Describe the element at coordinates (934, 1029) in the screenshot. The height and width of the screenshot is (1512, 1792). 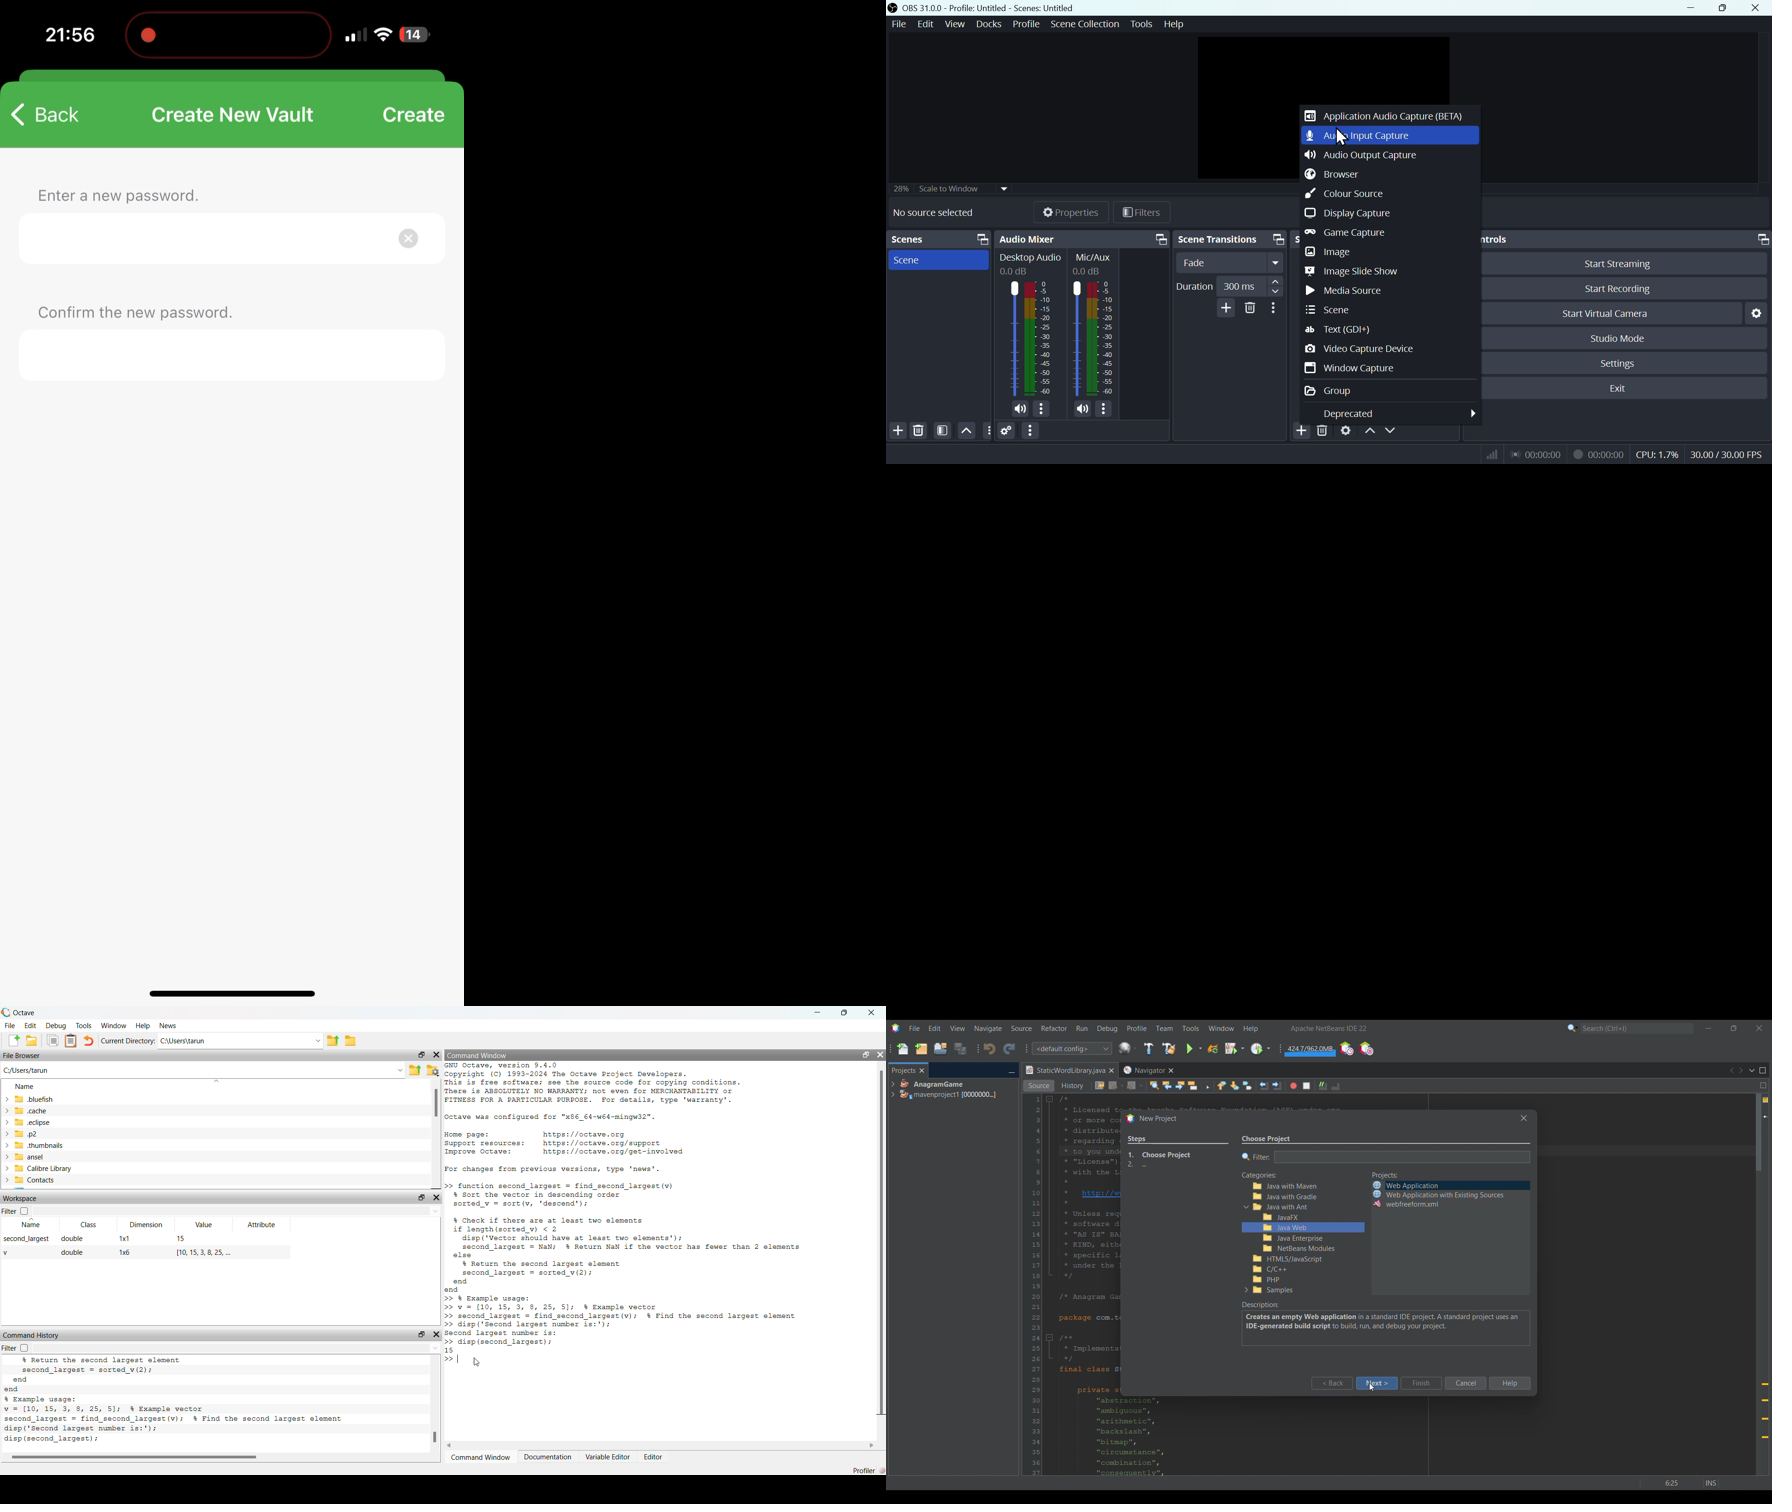
I see `Edit menu` at that location.